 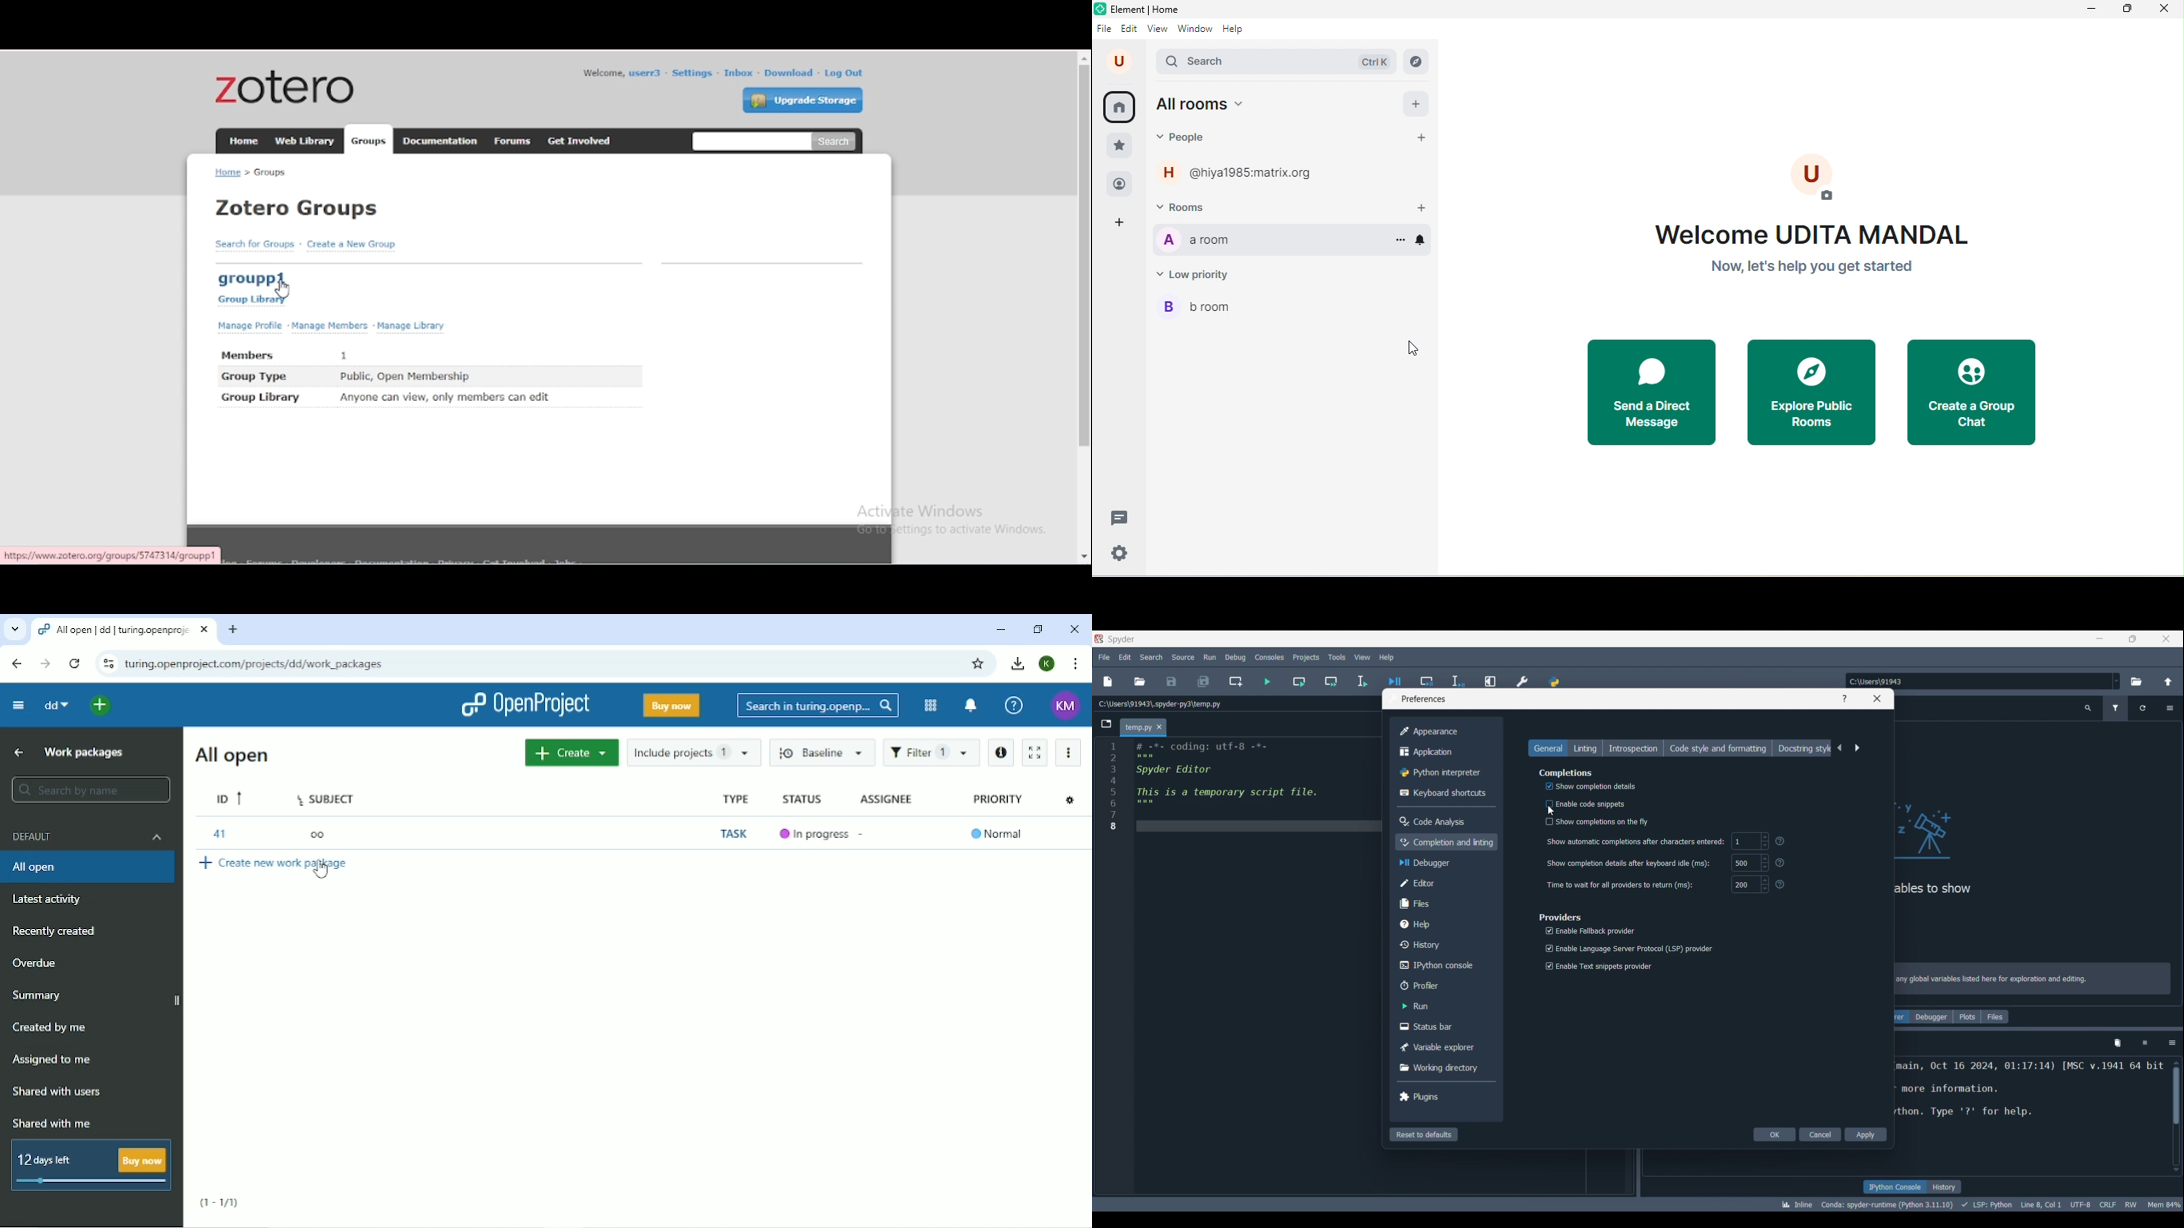 I want to click on anyone can view, only members can edit, so click(x=444, y=397).